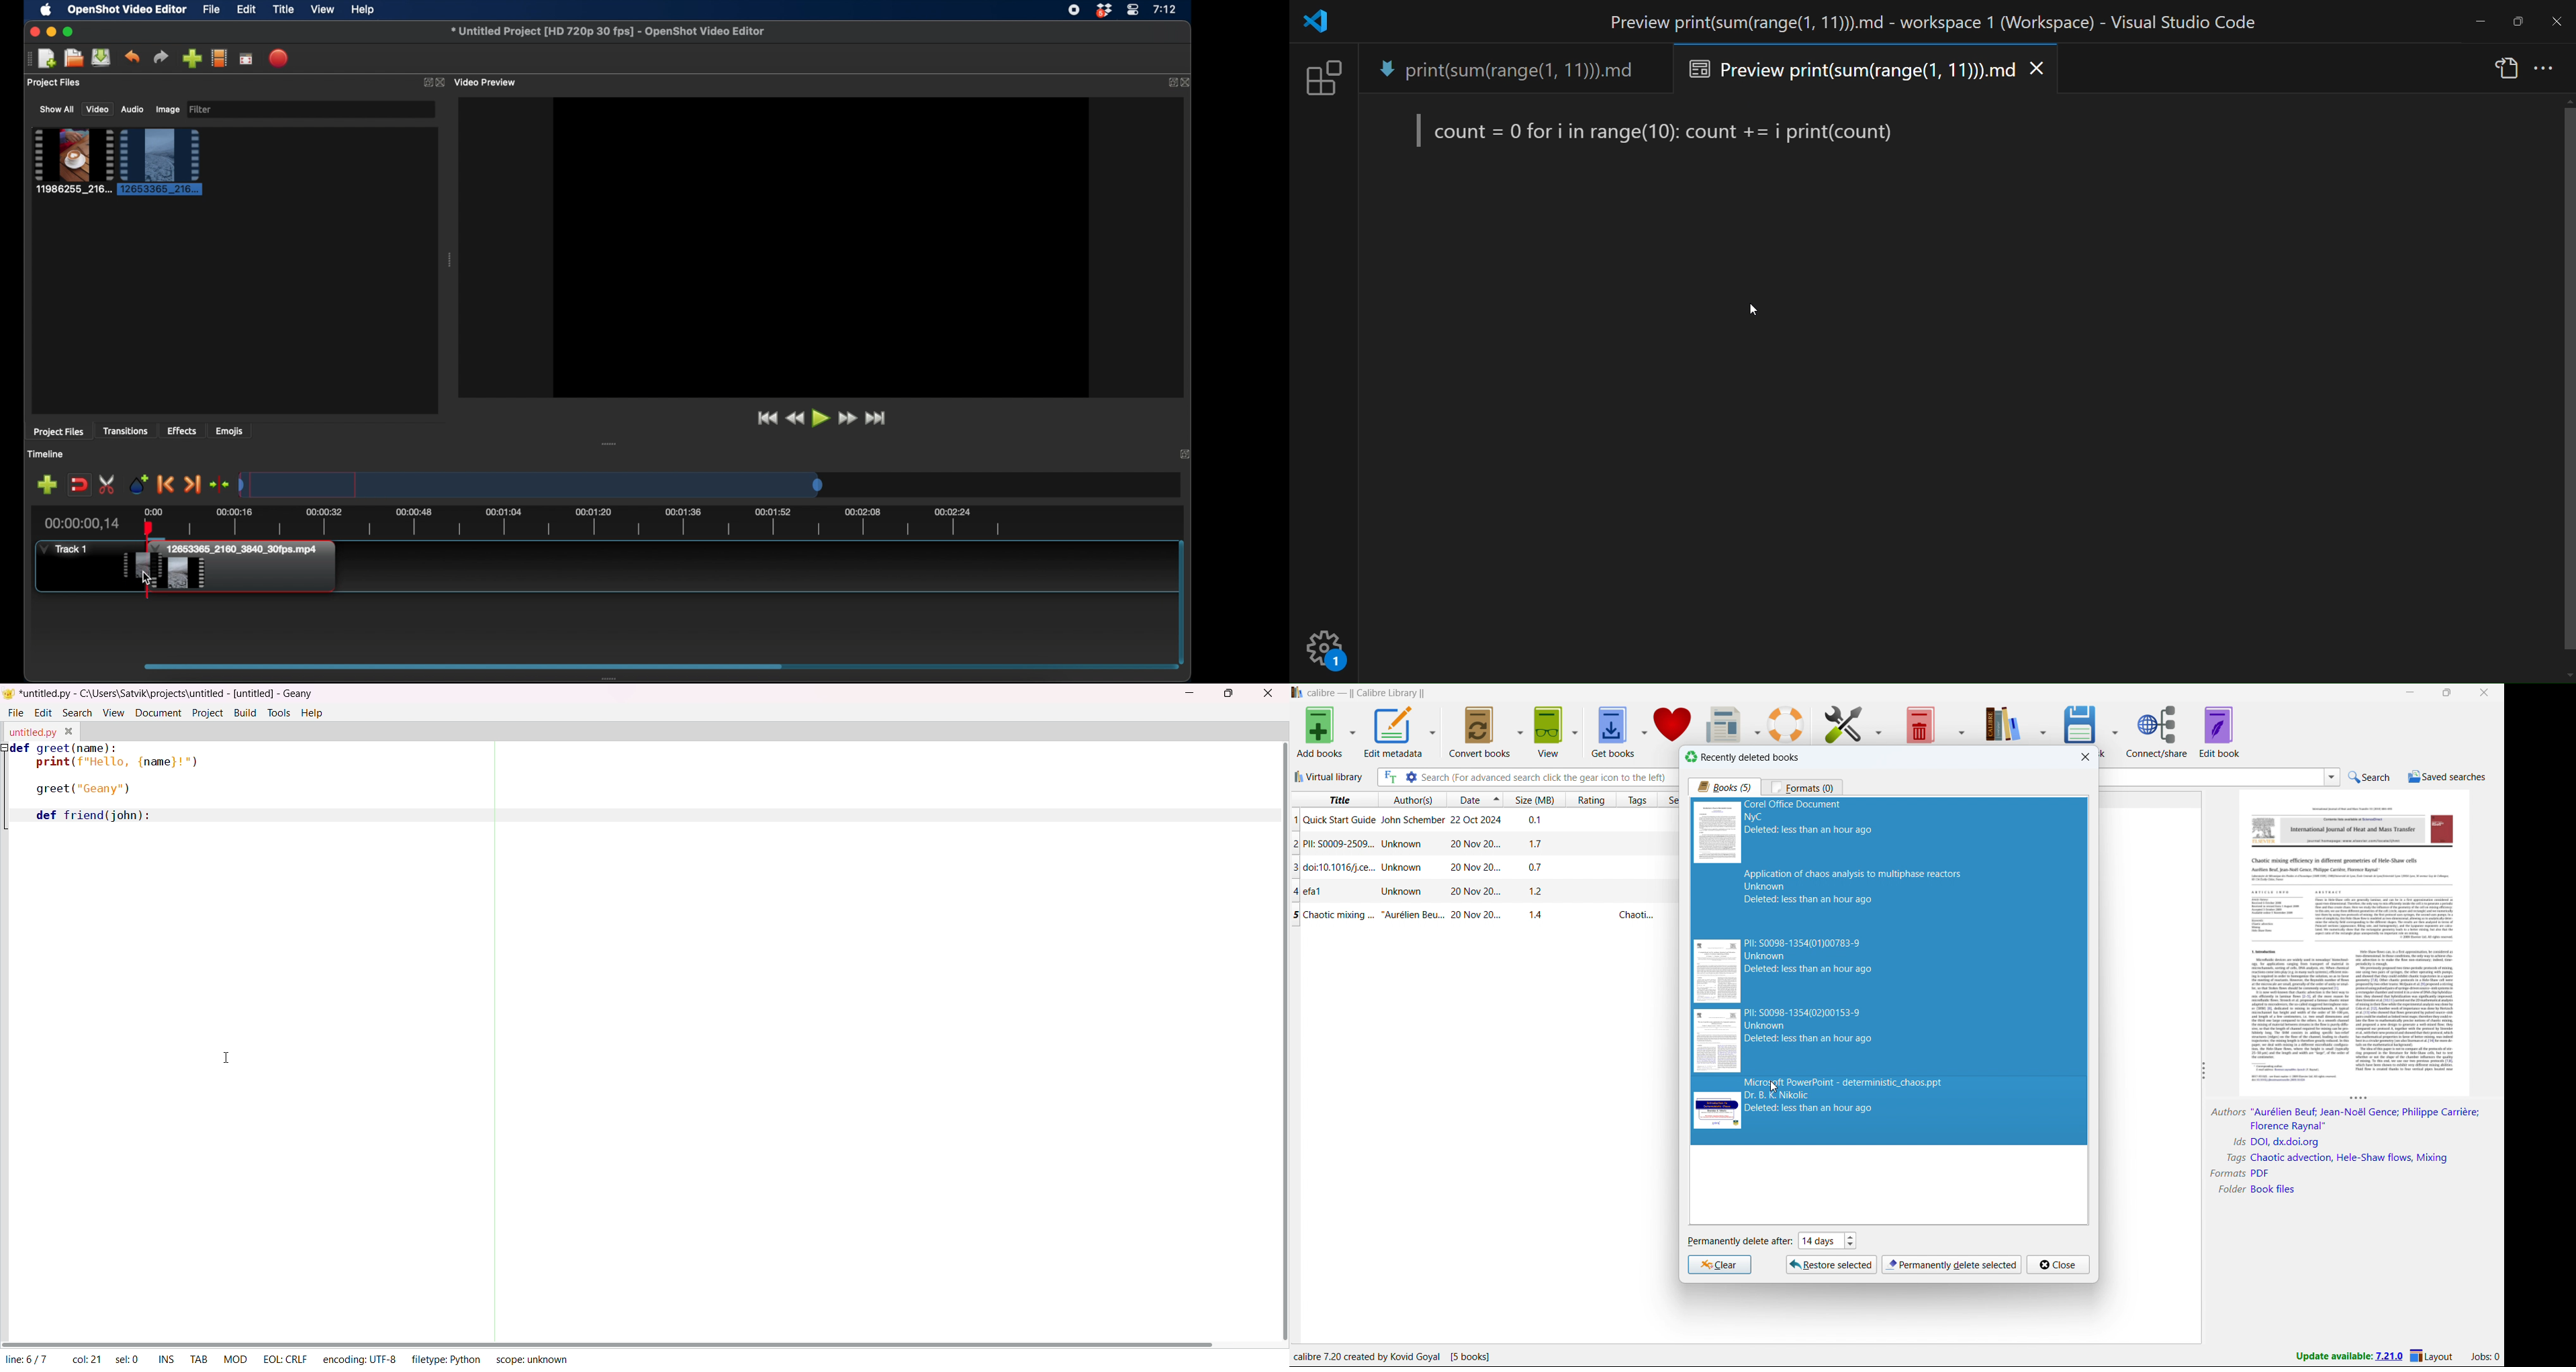  Describe the element at coordinates (1719, 1265) in the screenshot. I see `clear` at that location.